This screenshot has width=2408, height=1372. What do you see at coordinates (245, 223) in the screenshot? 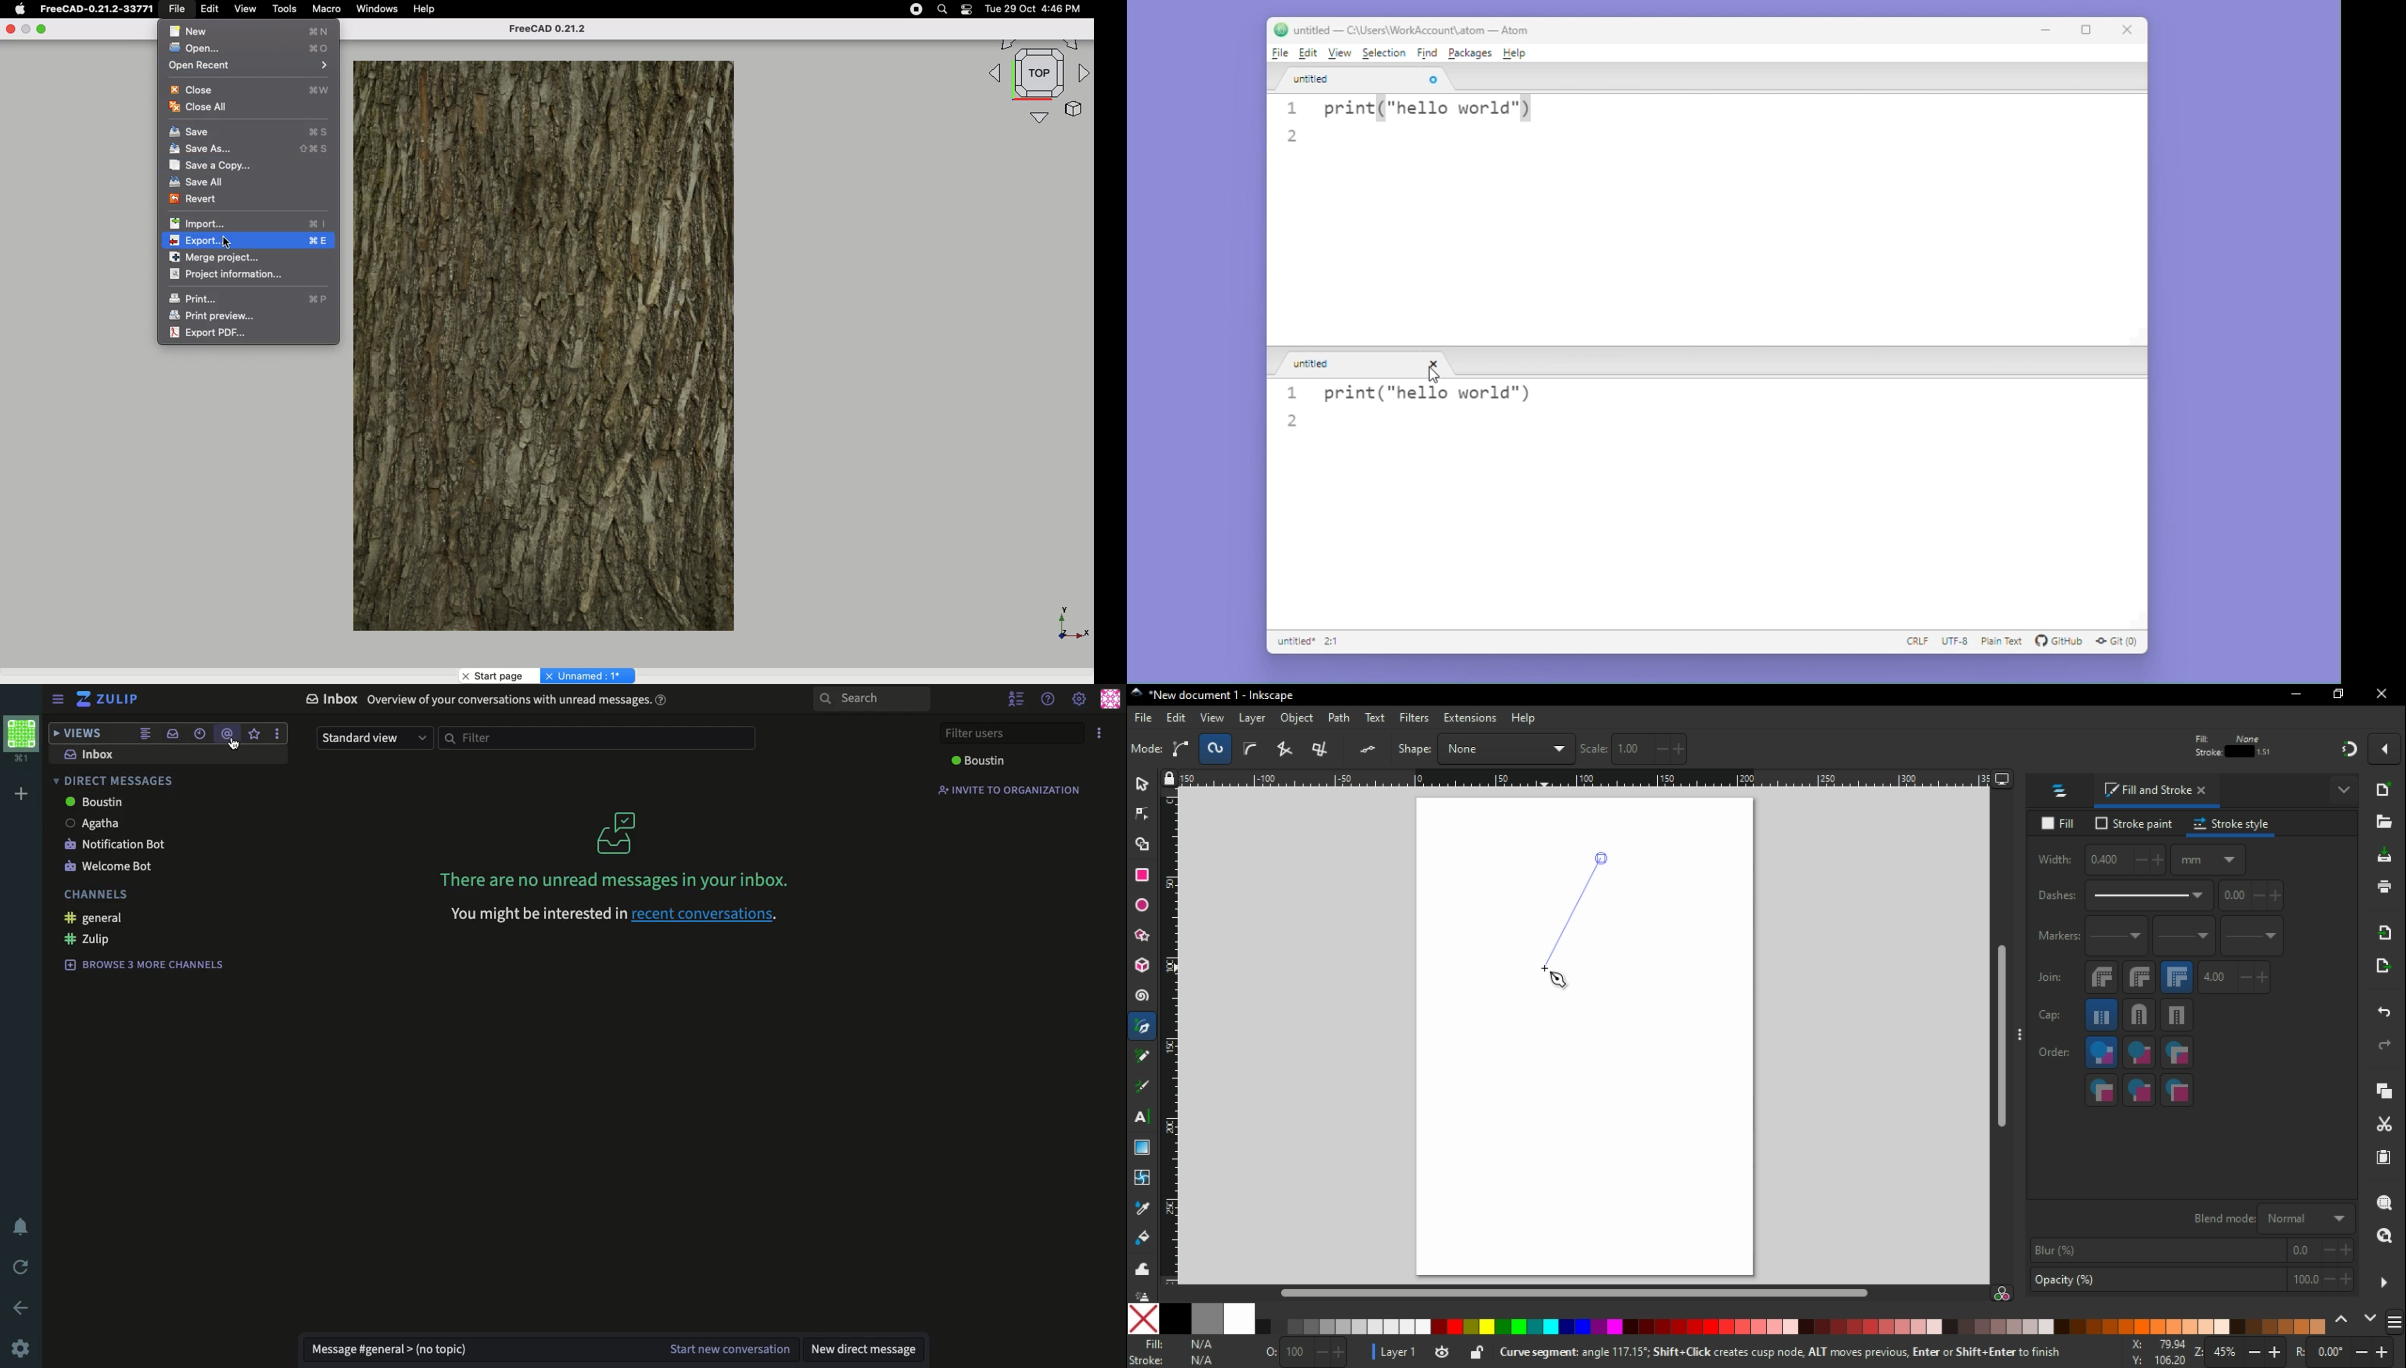
I see `Import` at bounding box center [245, 223].